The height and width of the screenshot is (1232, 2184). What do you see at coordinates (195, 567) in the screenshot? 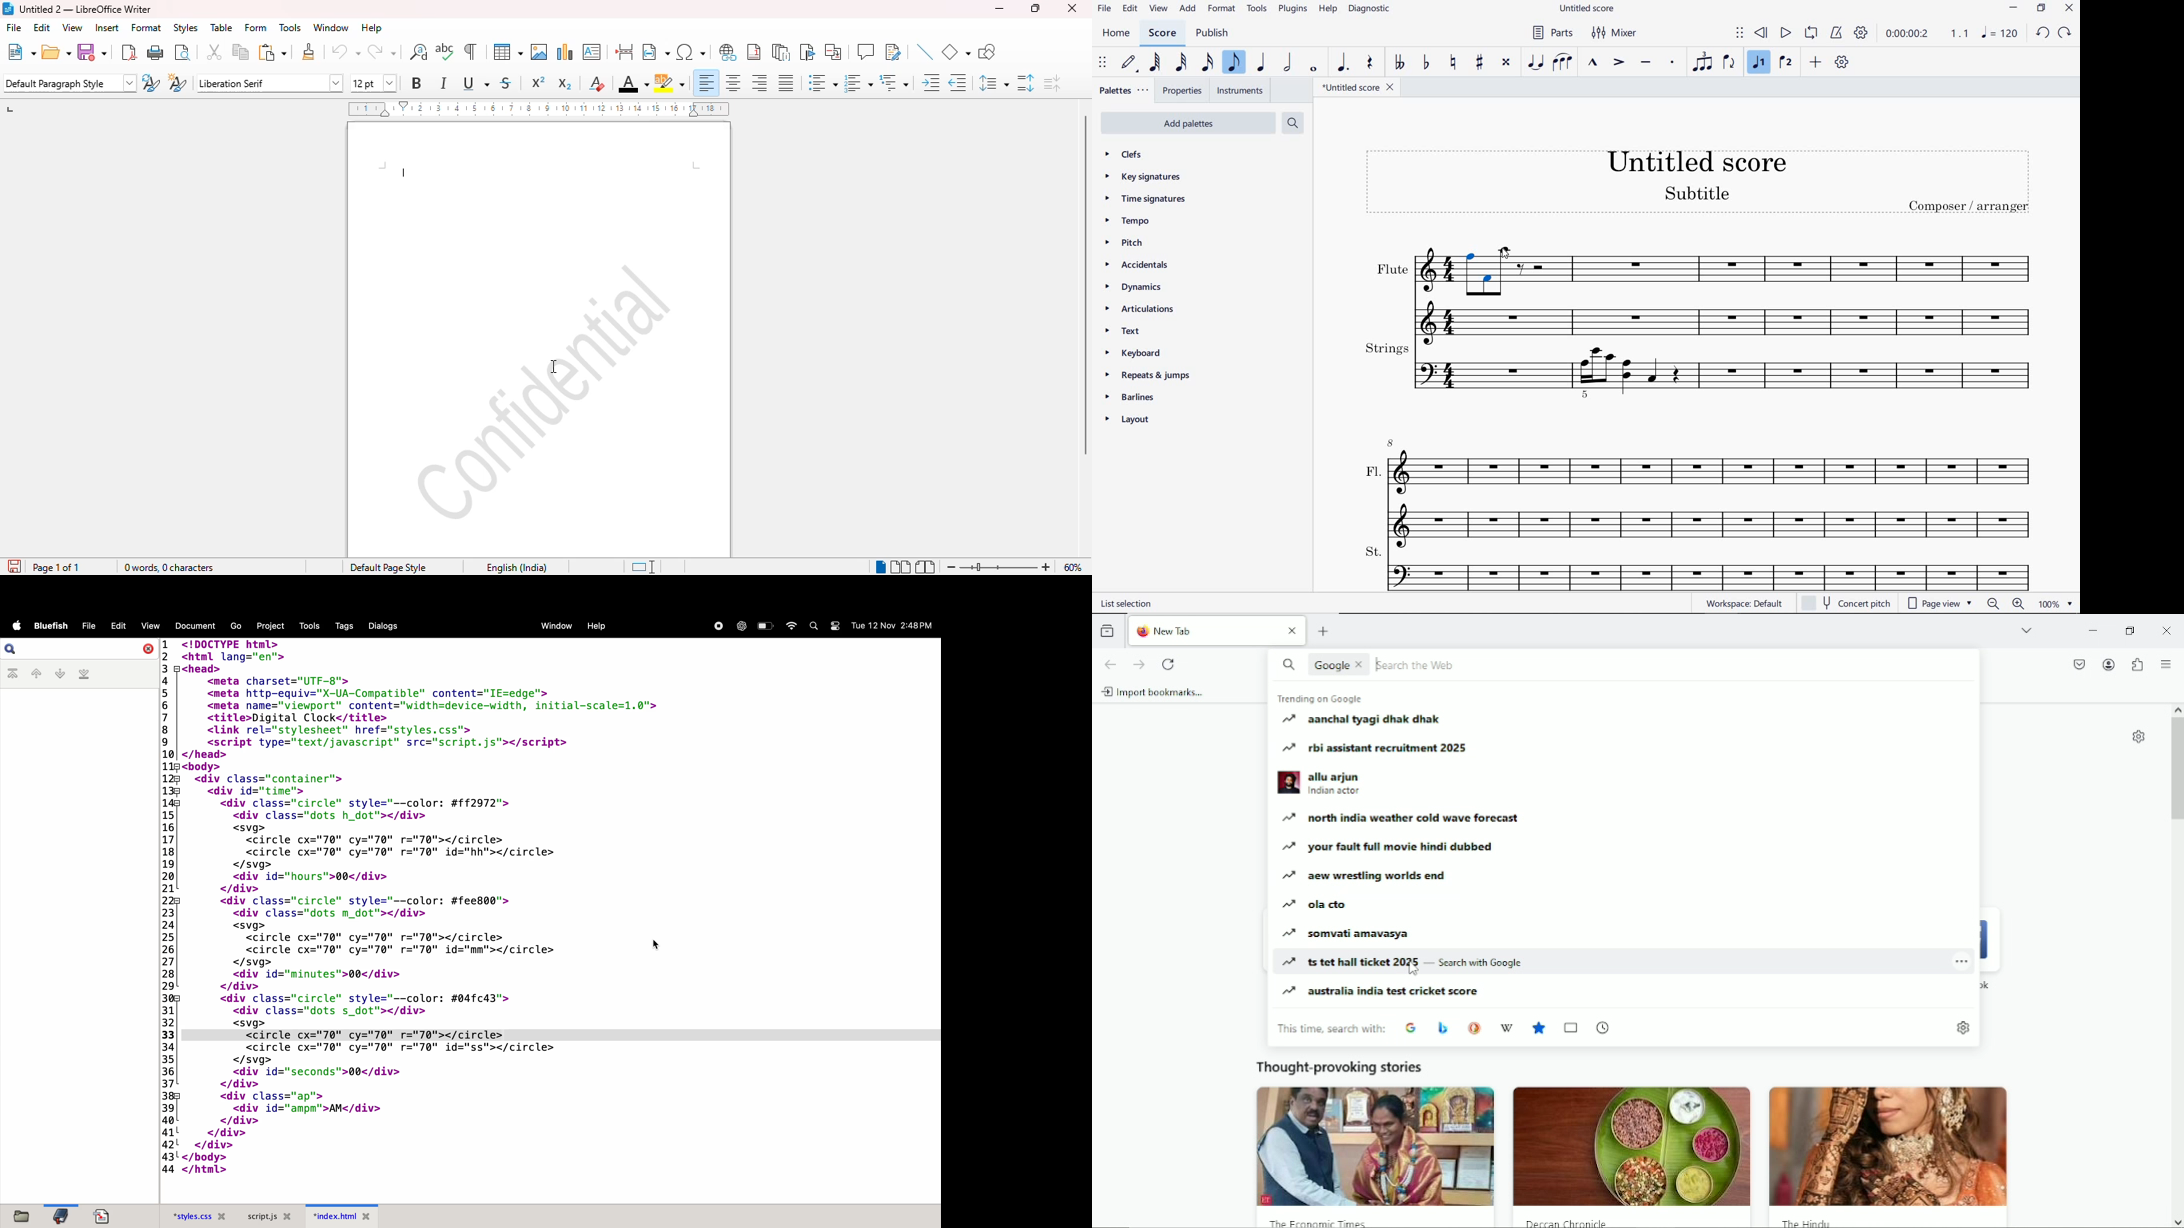
I see `0 words, 0 characters` at bounding box center [195, 567].